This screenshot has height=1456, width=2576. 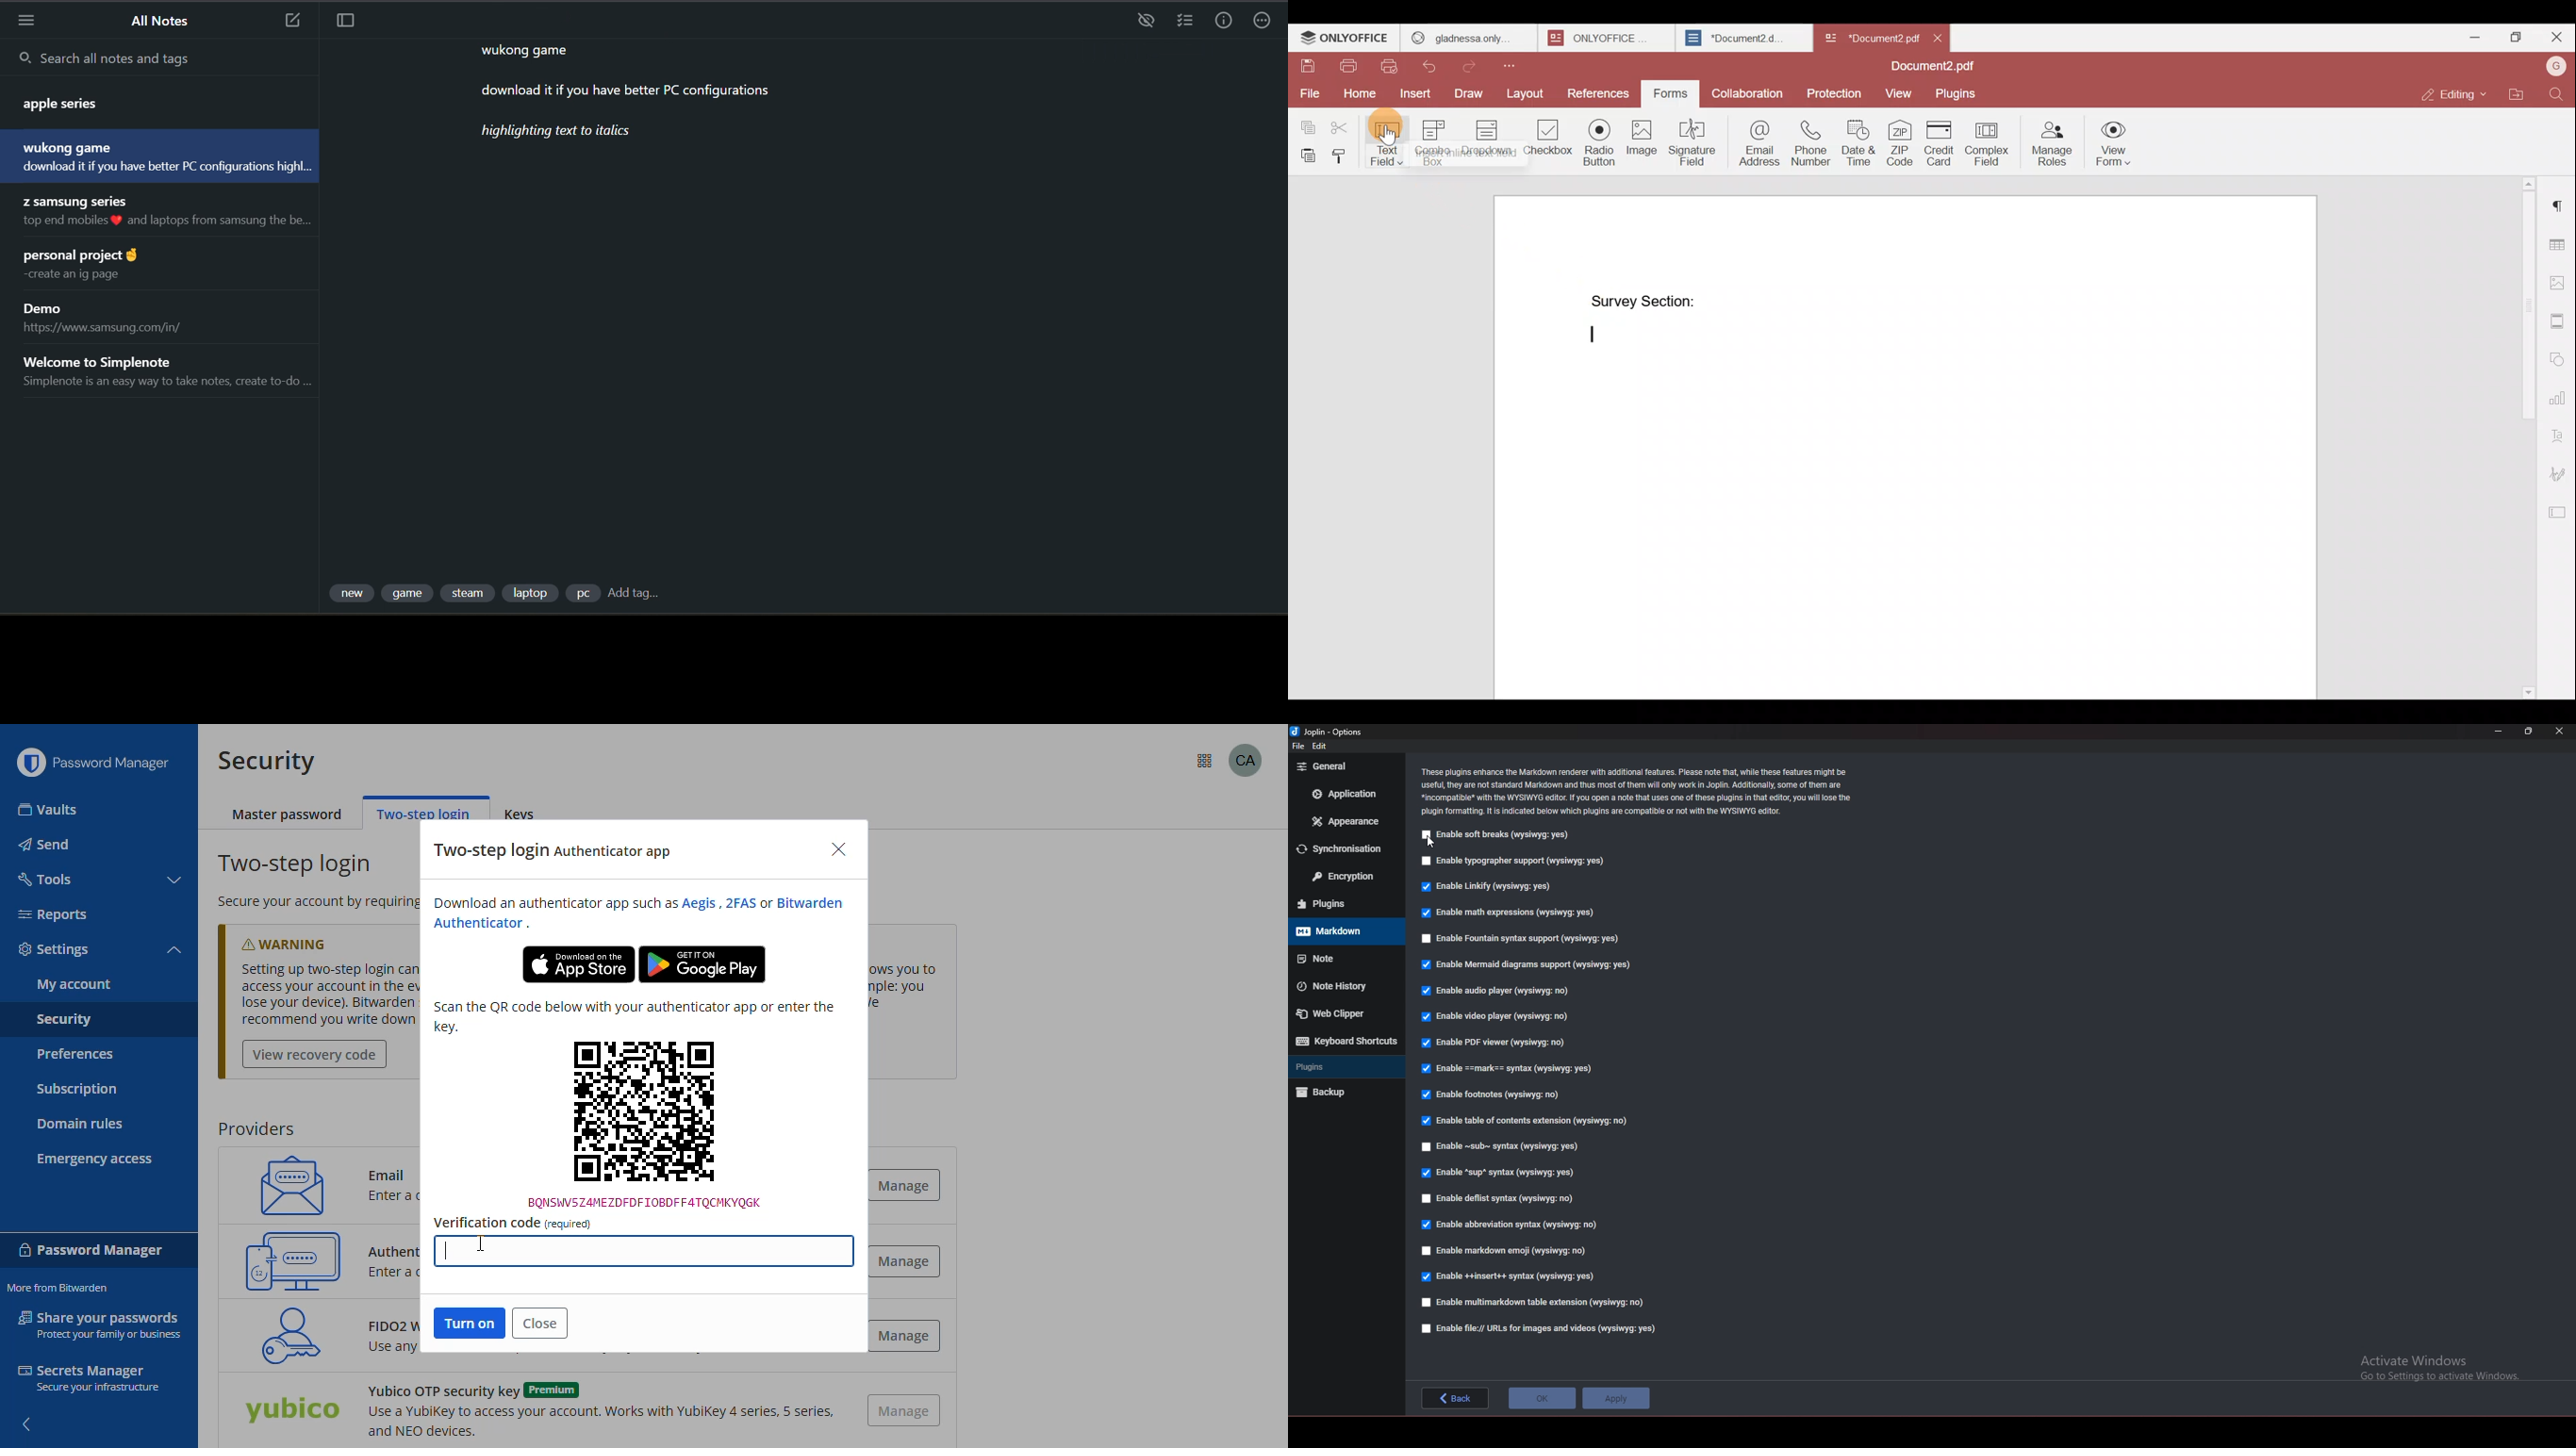 What do you see at coordinates (1455, 1398) in the screenshot?
I see `back` at bounding box center [1455, 1398].